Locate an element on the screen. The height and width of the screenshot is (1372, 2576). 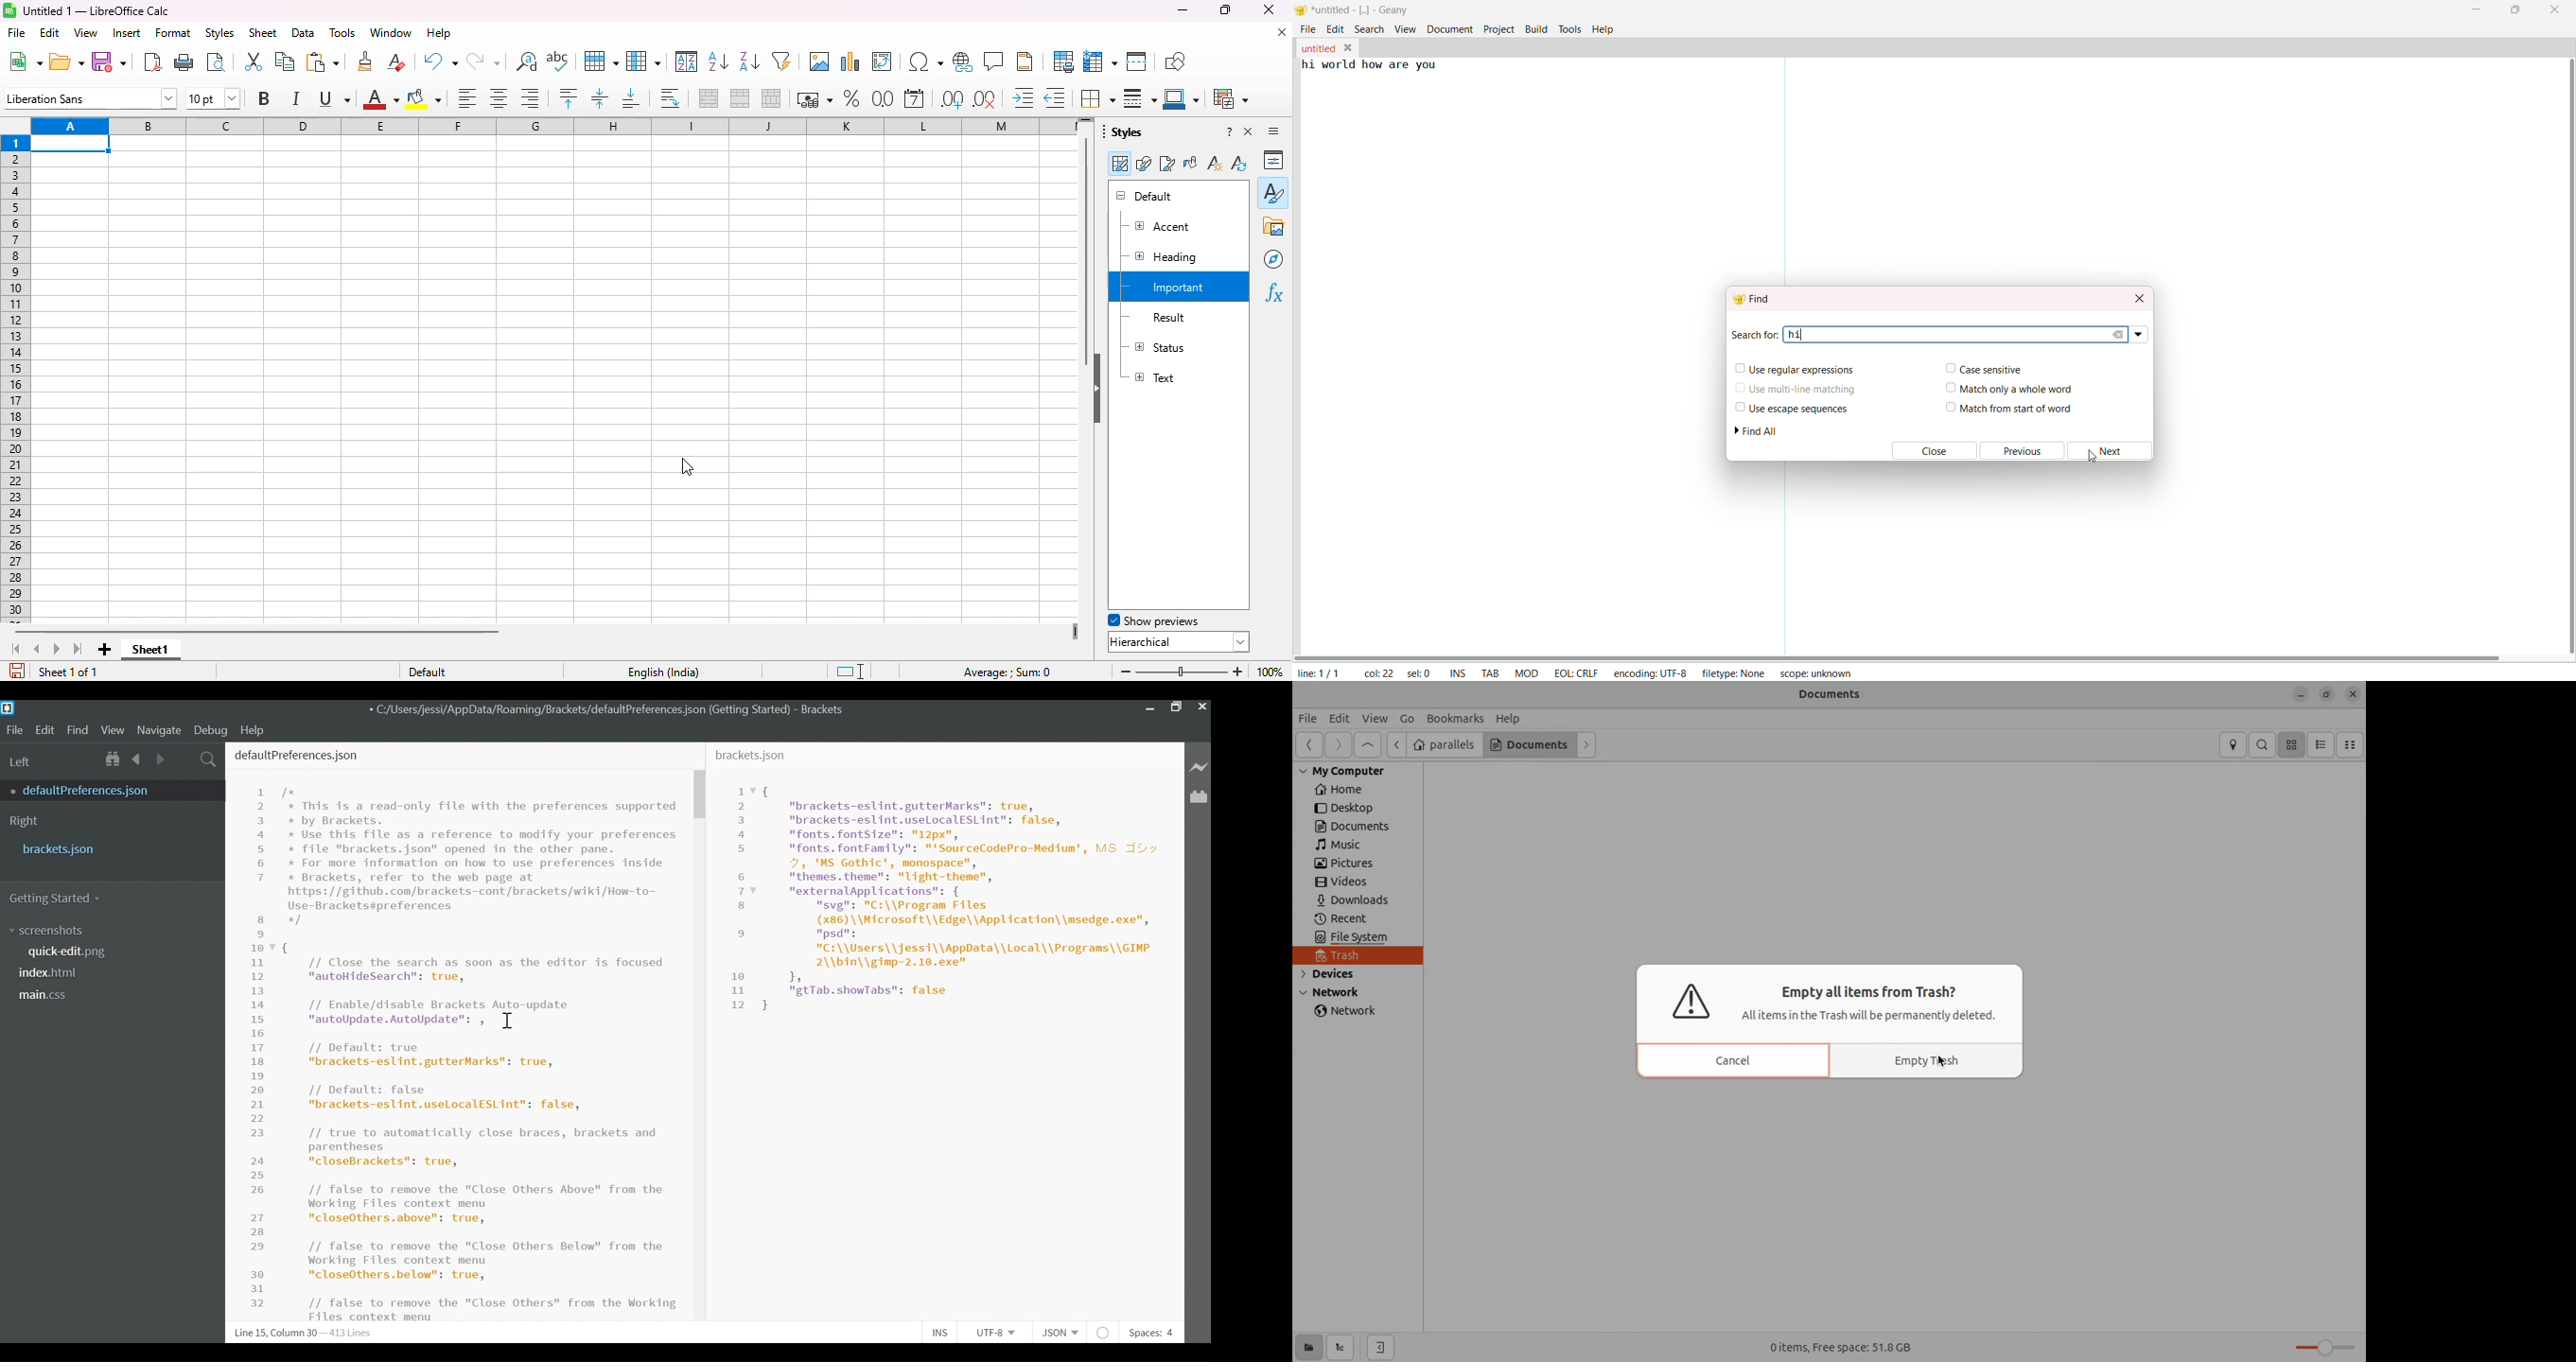
format is located at coordinates (174, 33).